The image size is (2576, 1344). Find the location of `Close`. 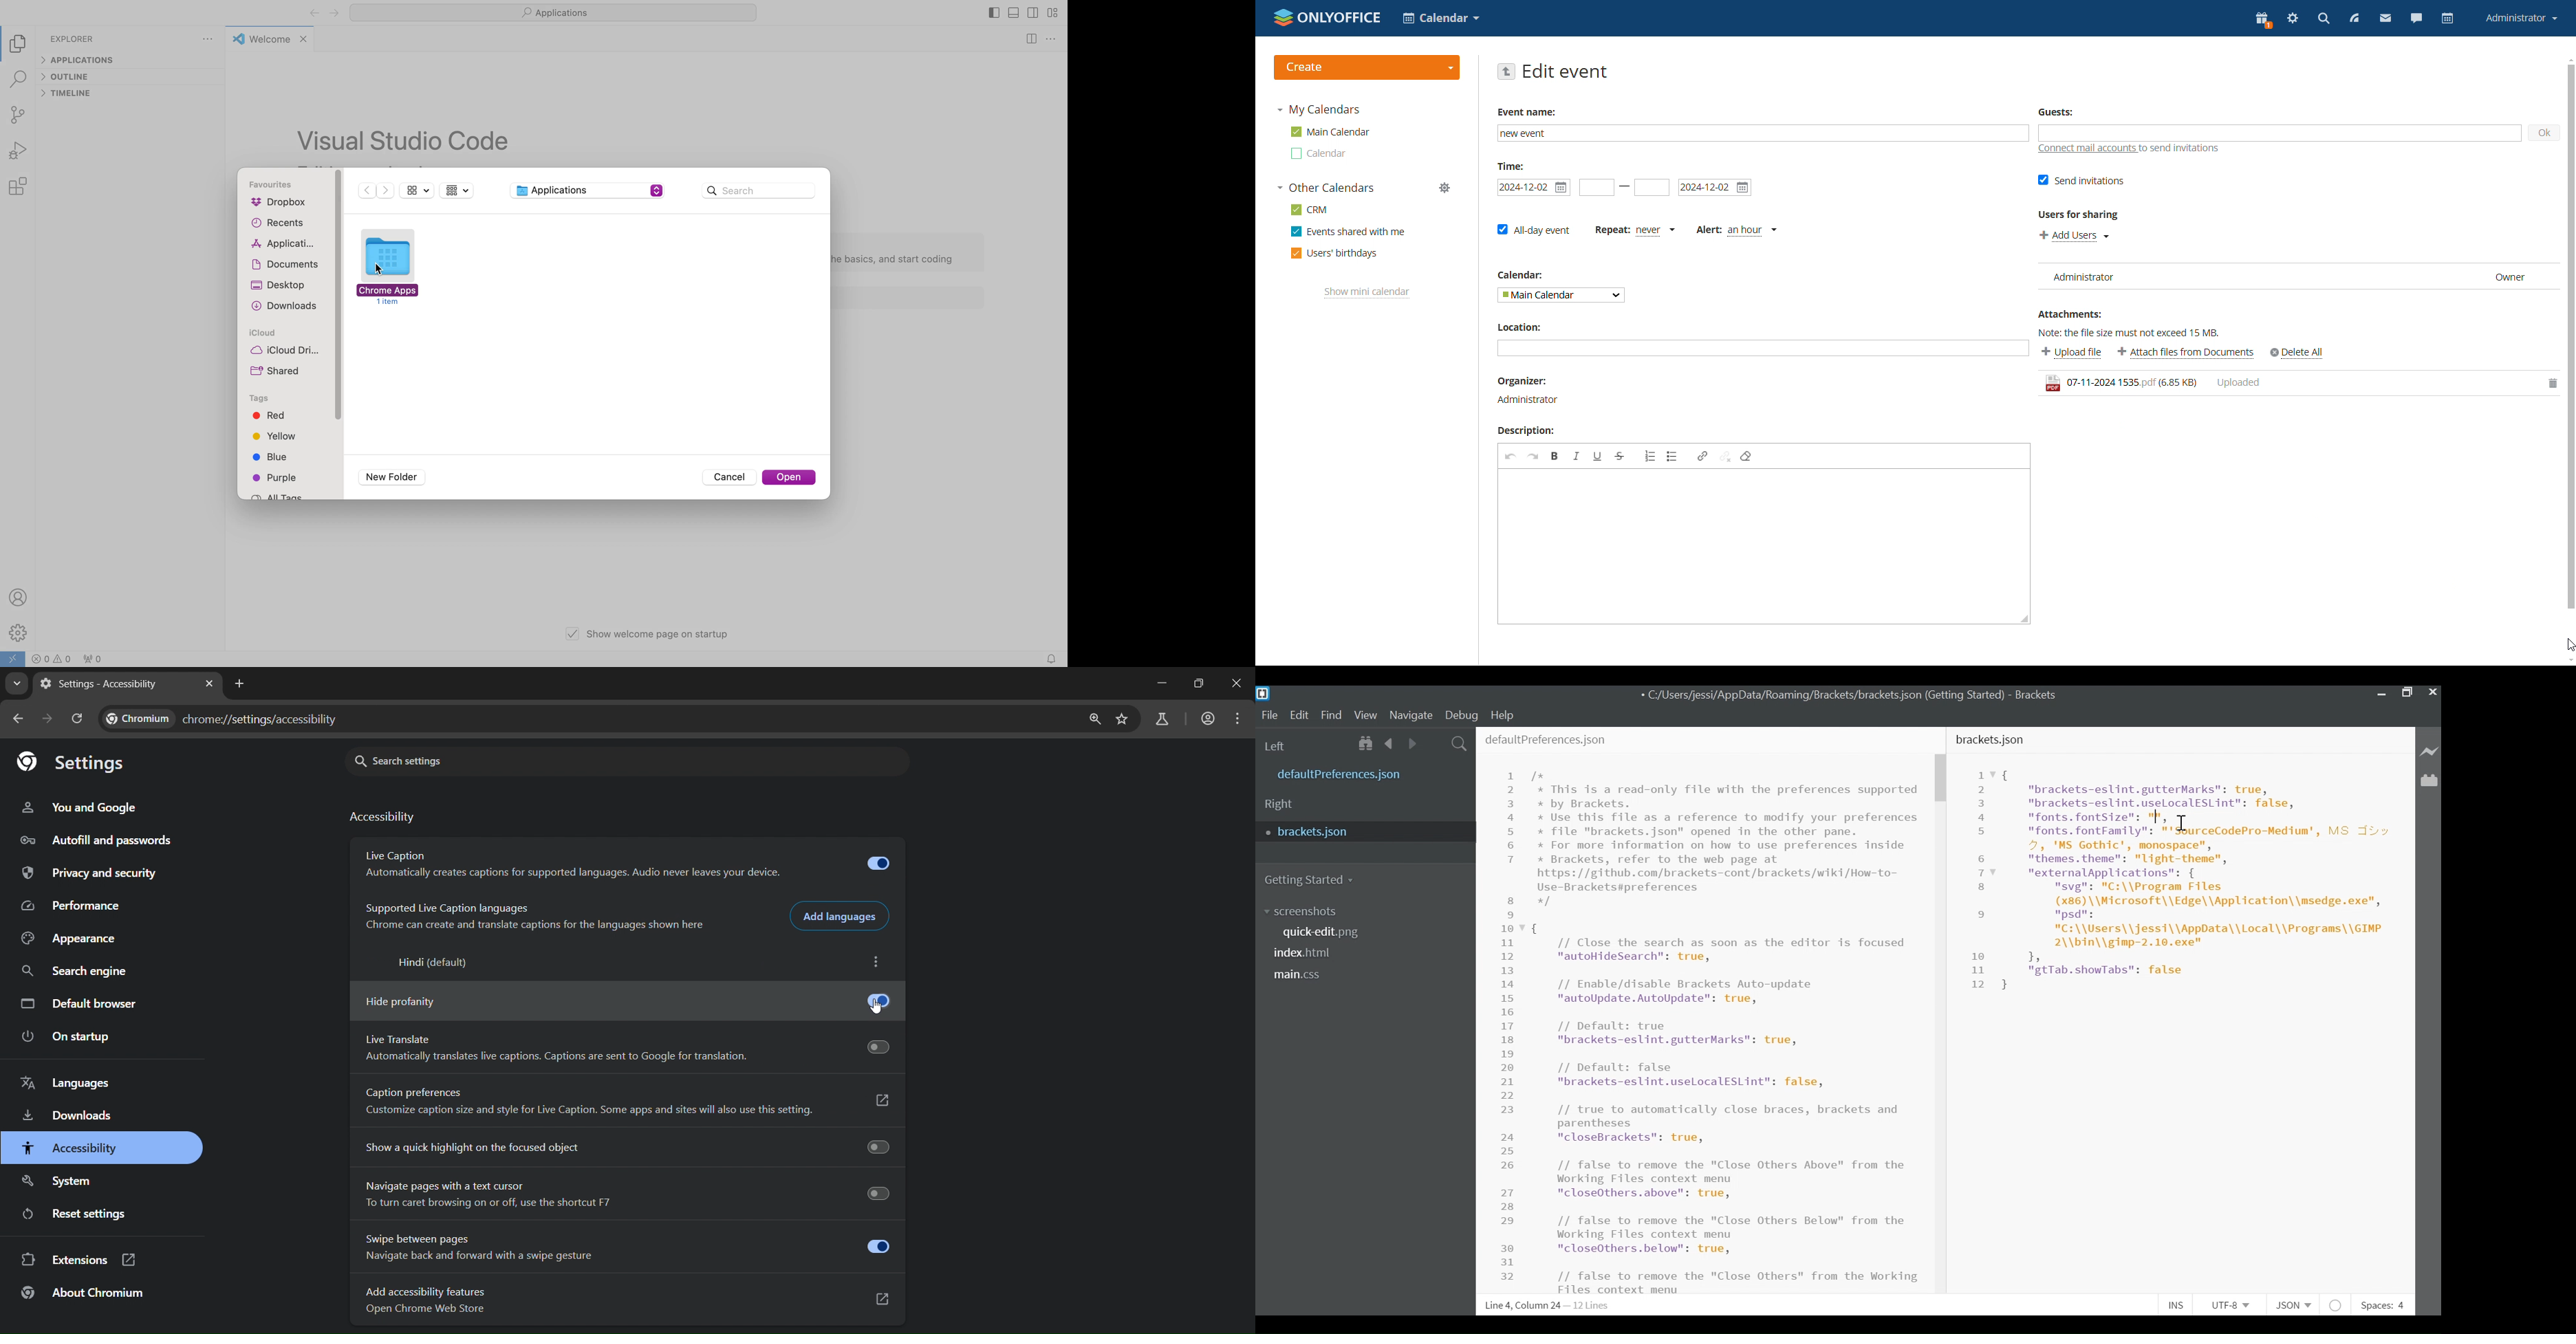

Close is located at coordinates (2433, 694).